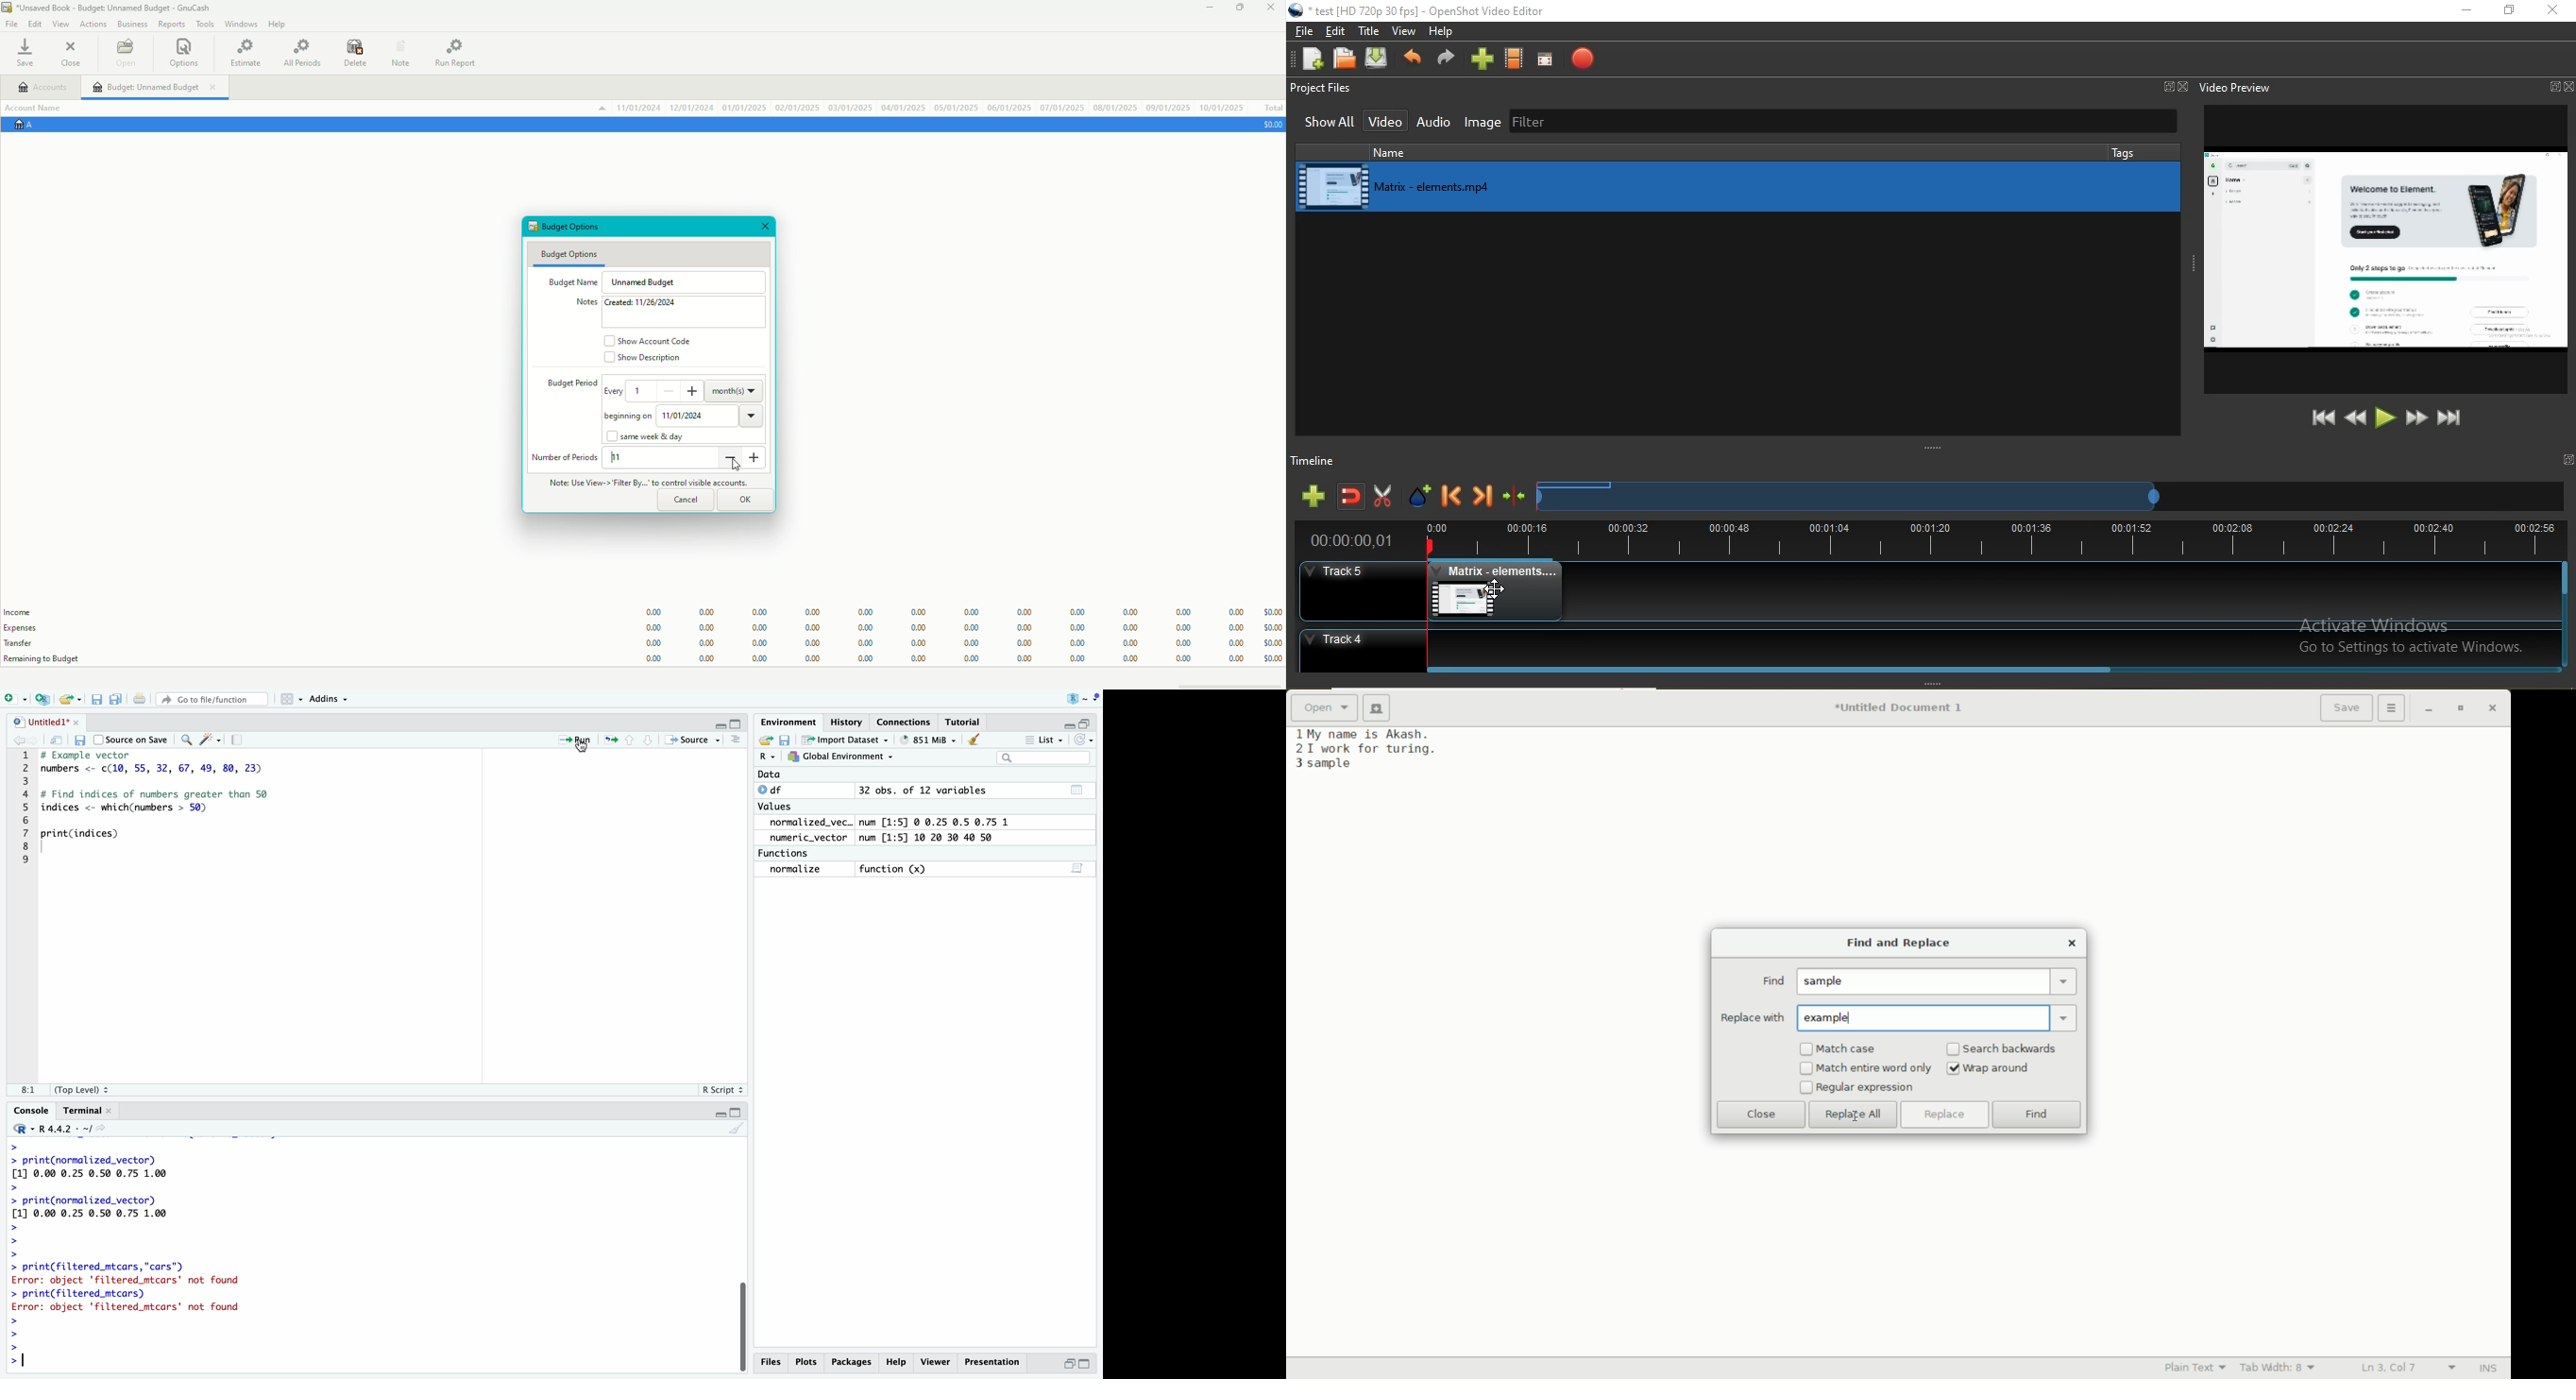  What do you see at coordinates (69, 698) in the screenshot?
I see `open an existing file` at bounding box center [69, 698].